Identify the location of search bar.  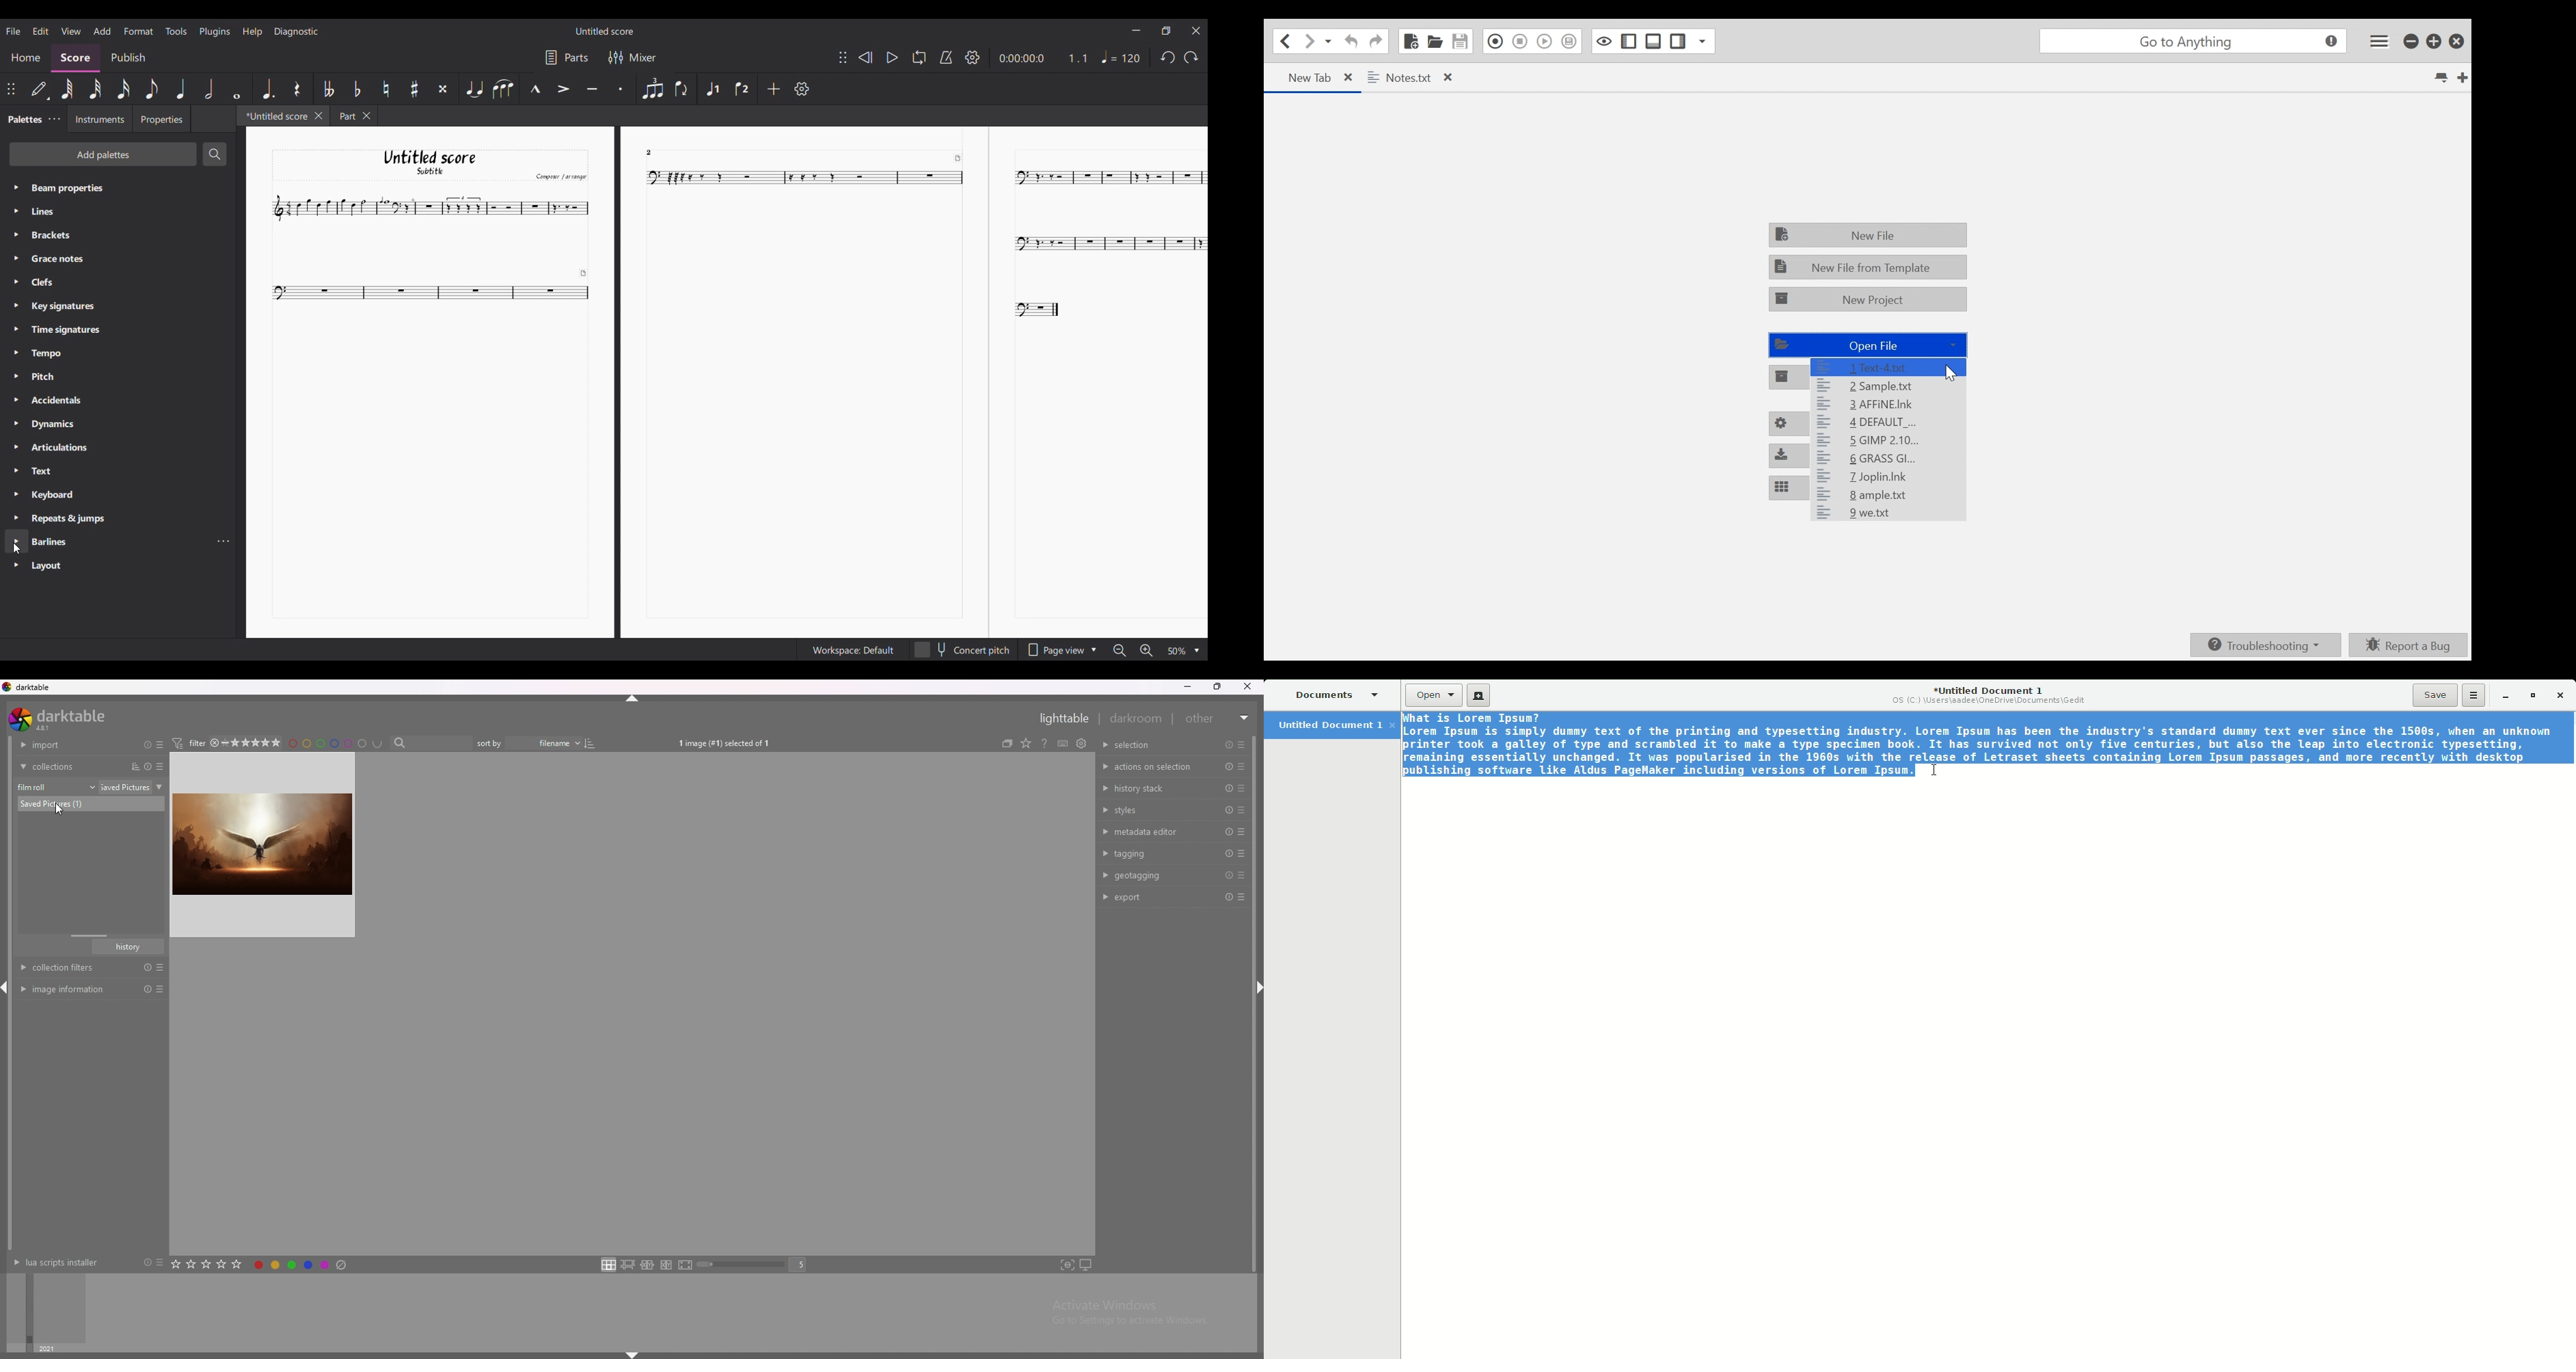
(434, 743).